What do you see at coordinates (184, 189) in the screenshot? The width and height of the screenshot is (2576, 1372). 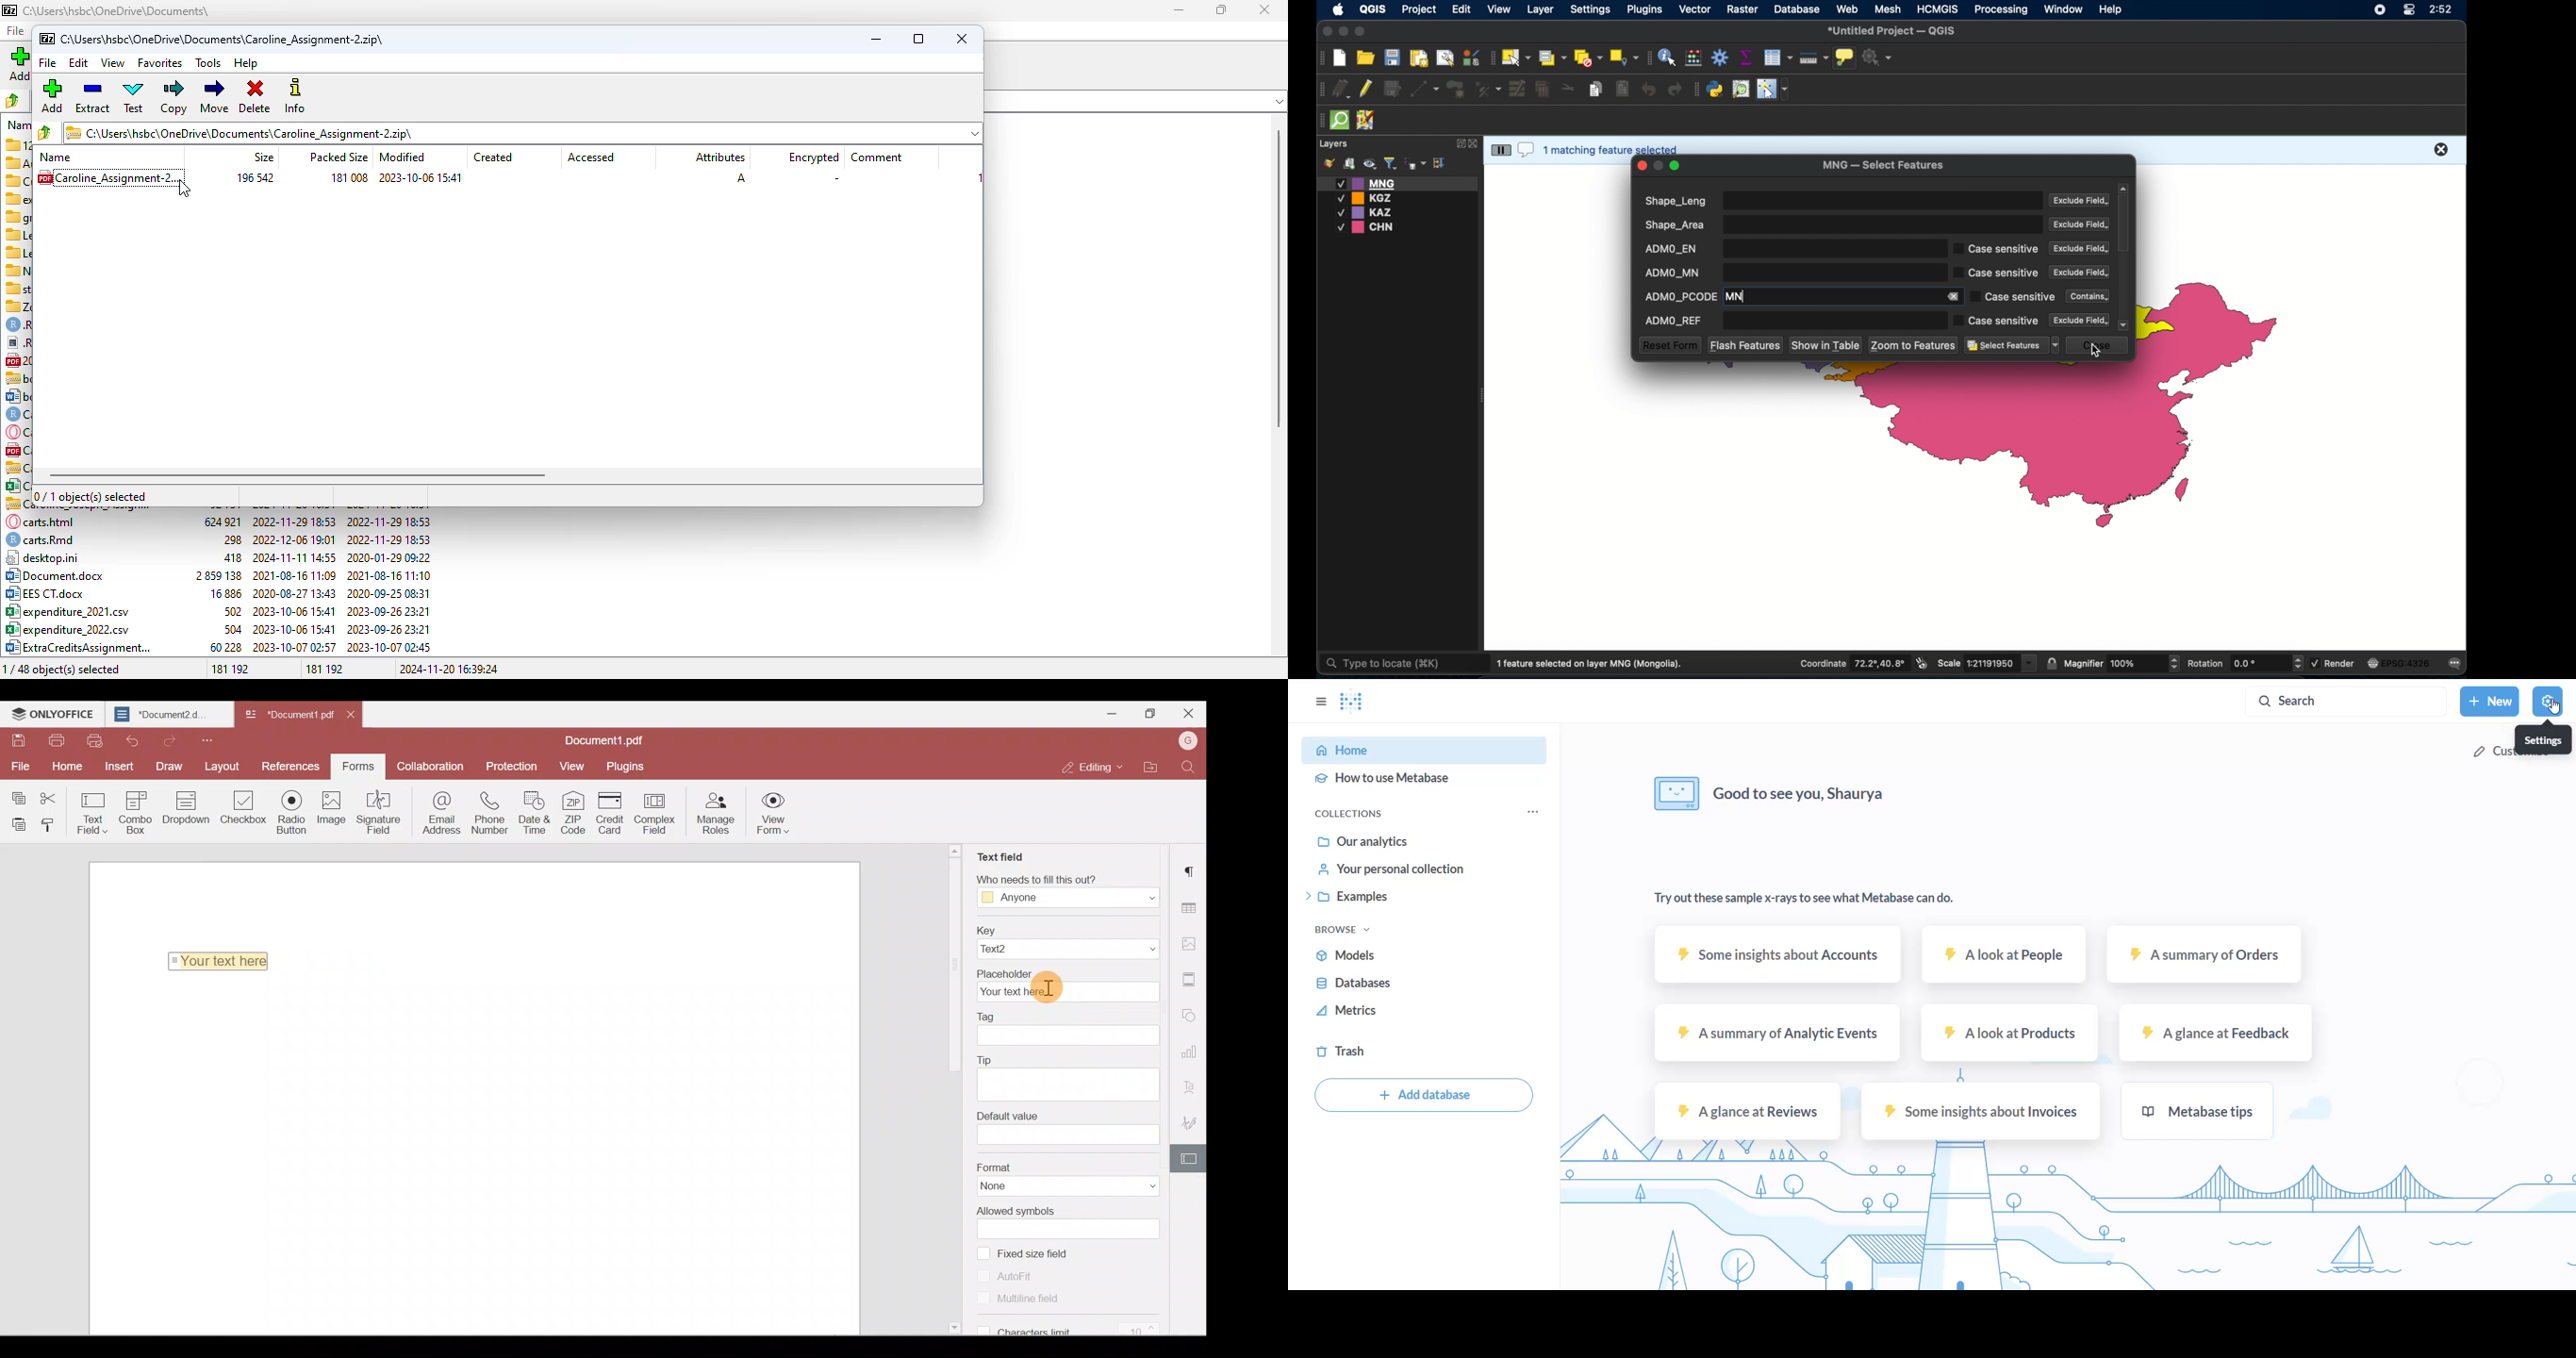 I see `cursor` at bounding box center [184, 189].